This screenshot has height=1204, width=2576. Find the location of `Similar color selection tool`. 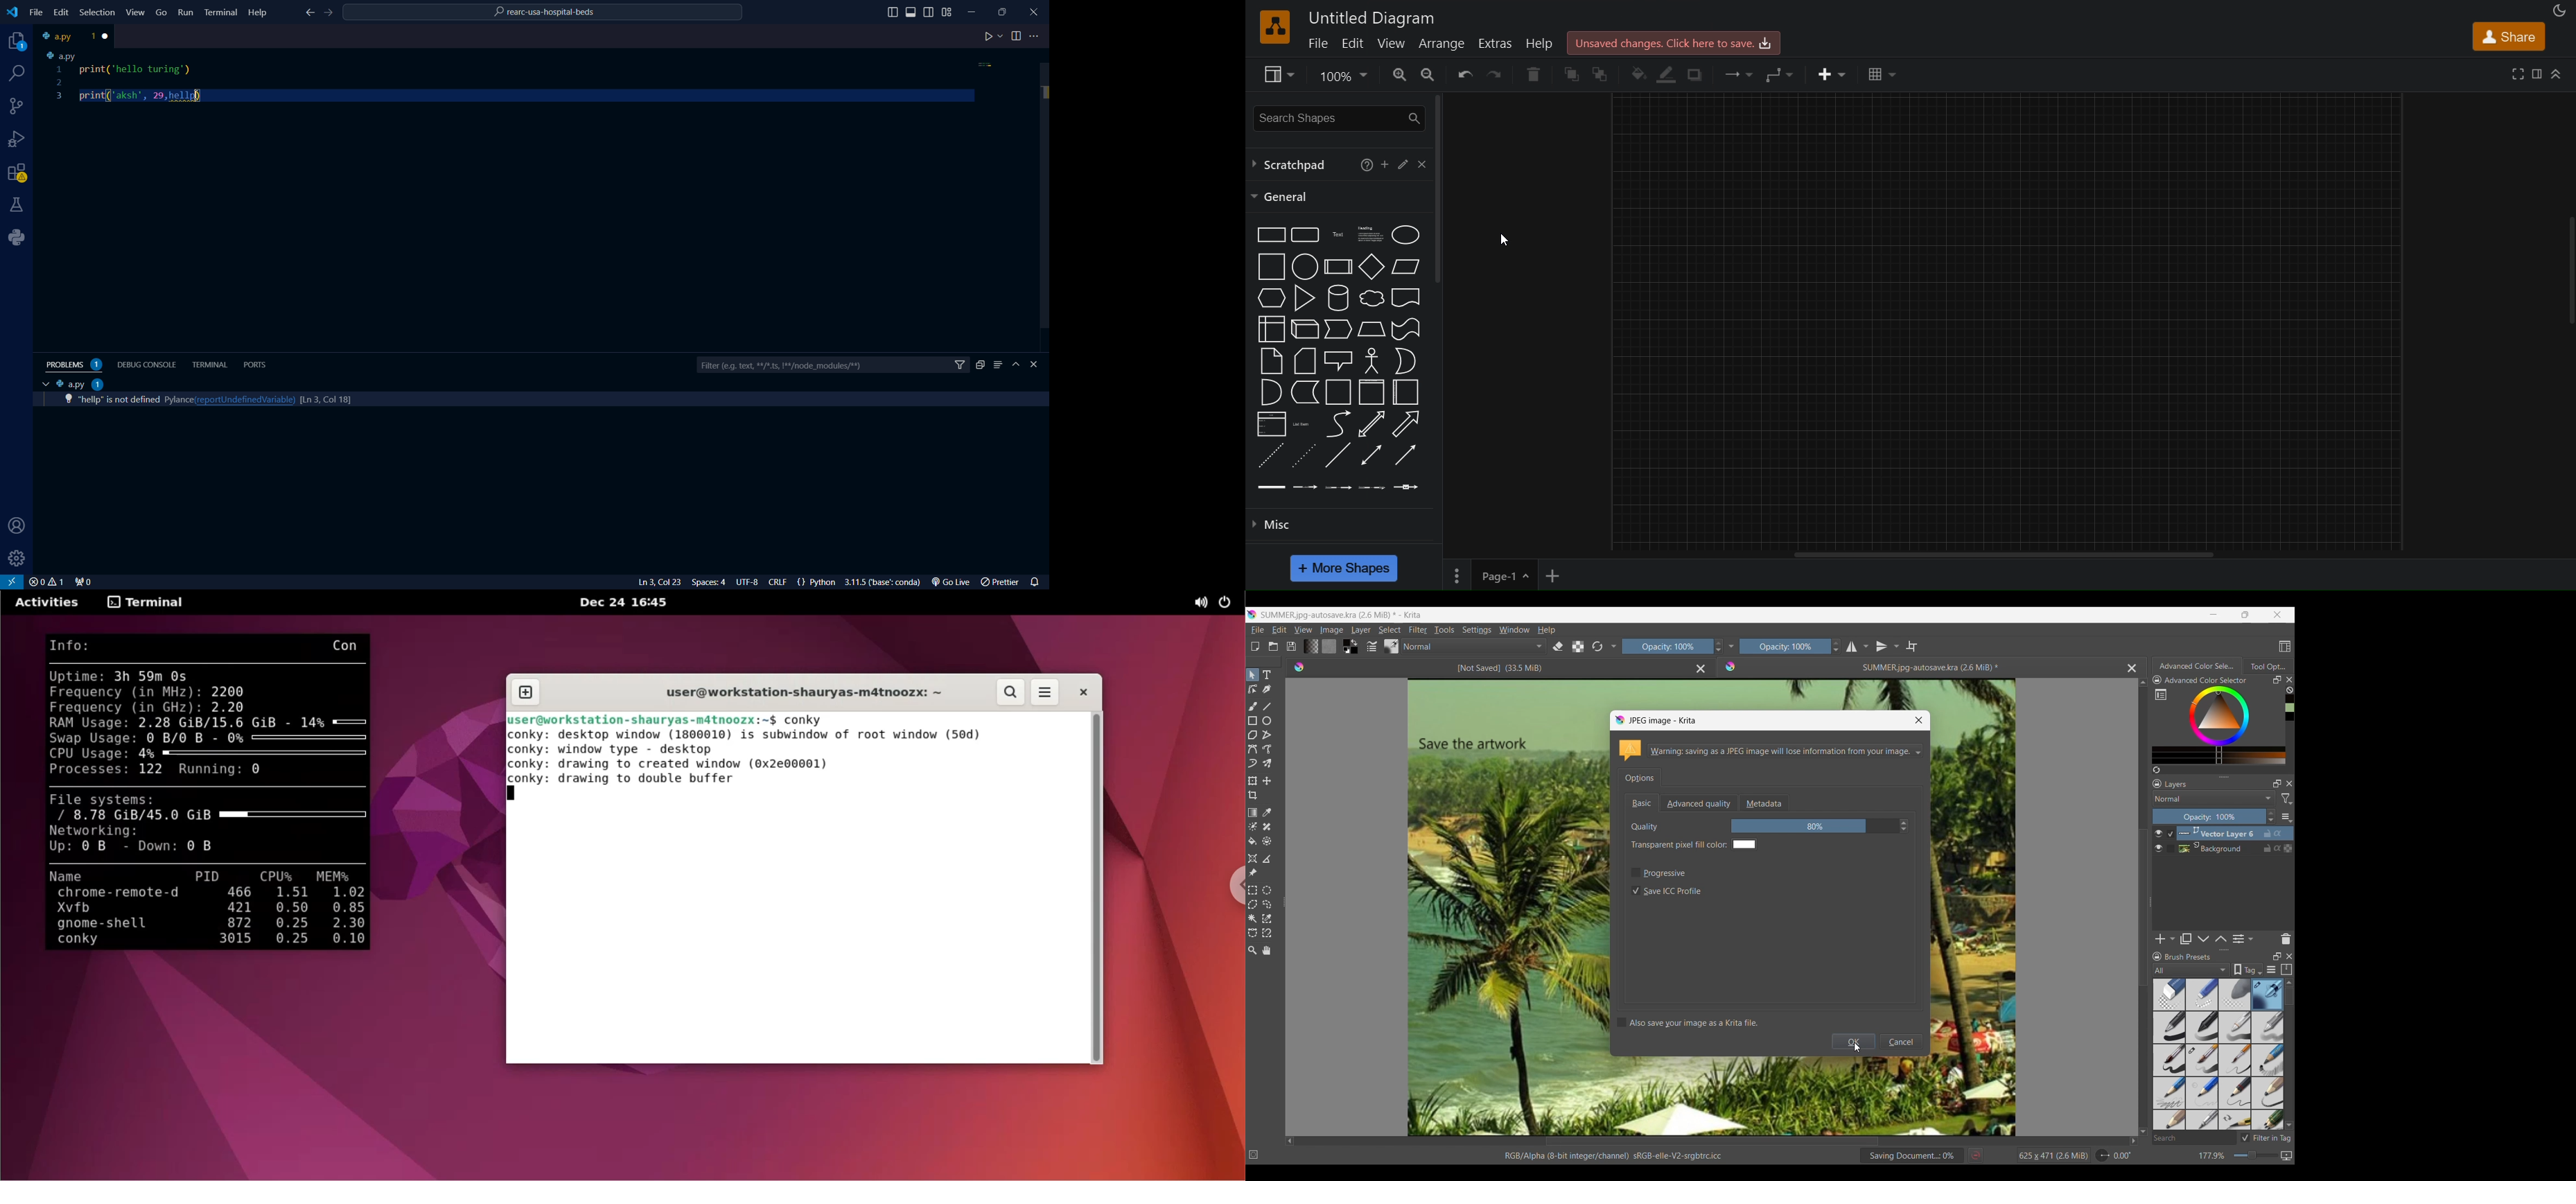

Similar color selection tool is located at coordinates (1267, 918).